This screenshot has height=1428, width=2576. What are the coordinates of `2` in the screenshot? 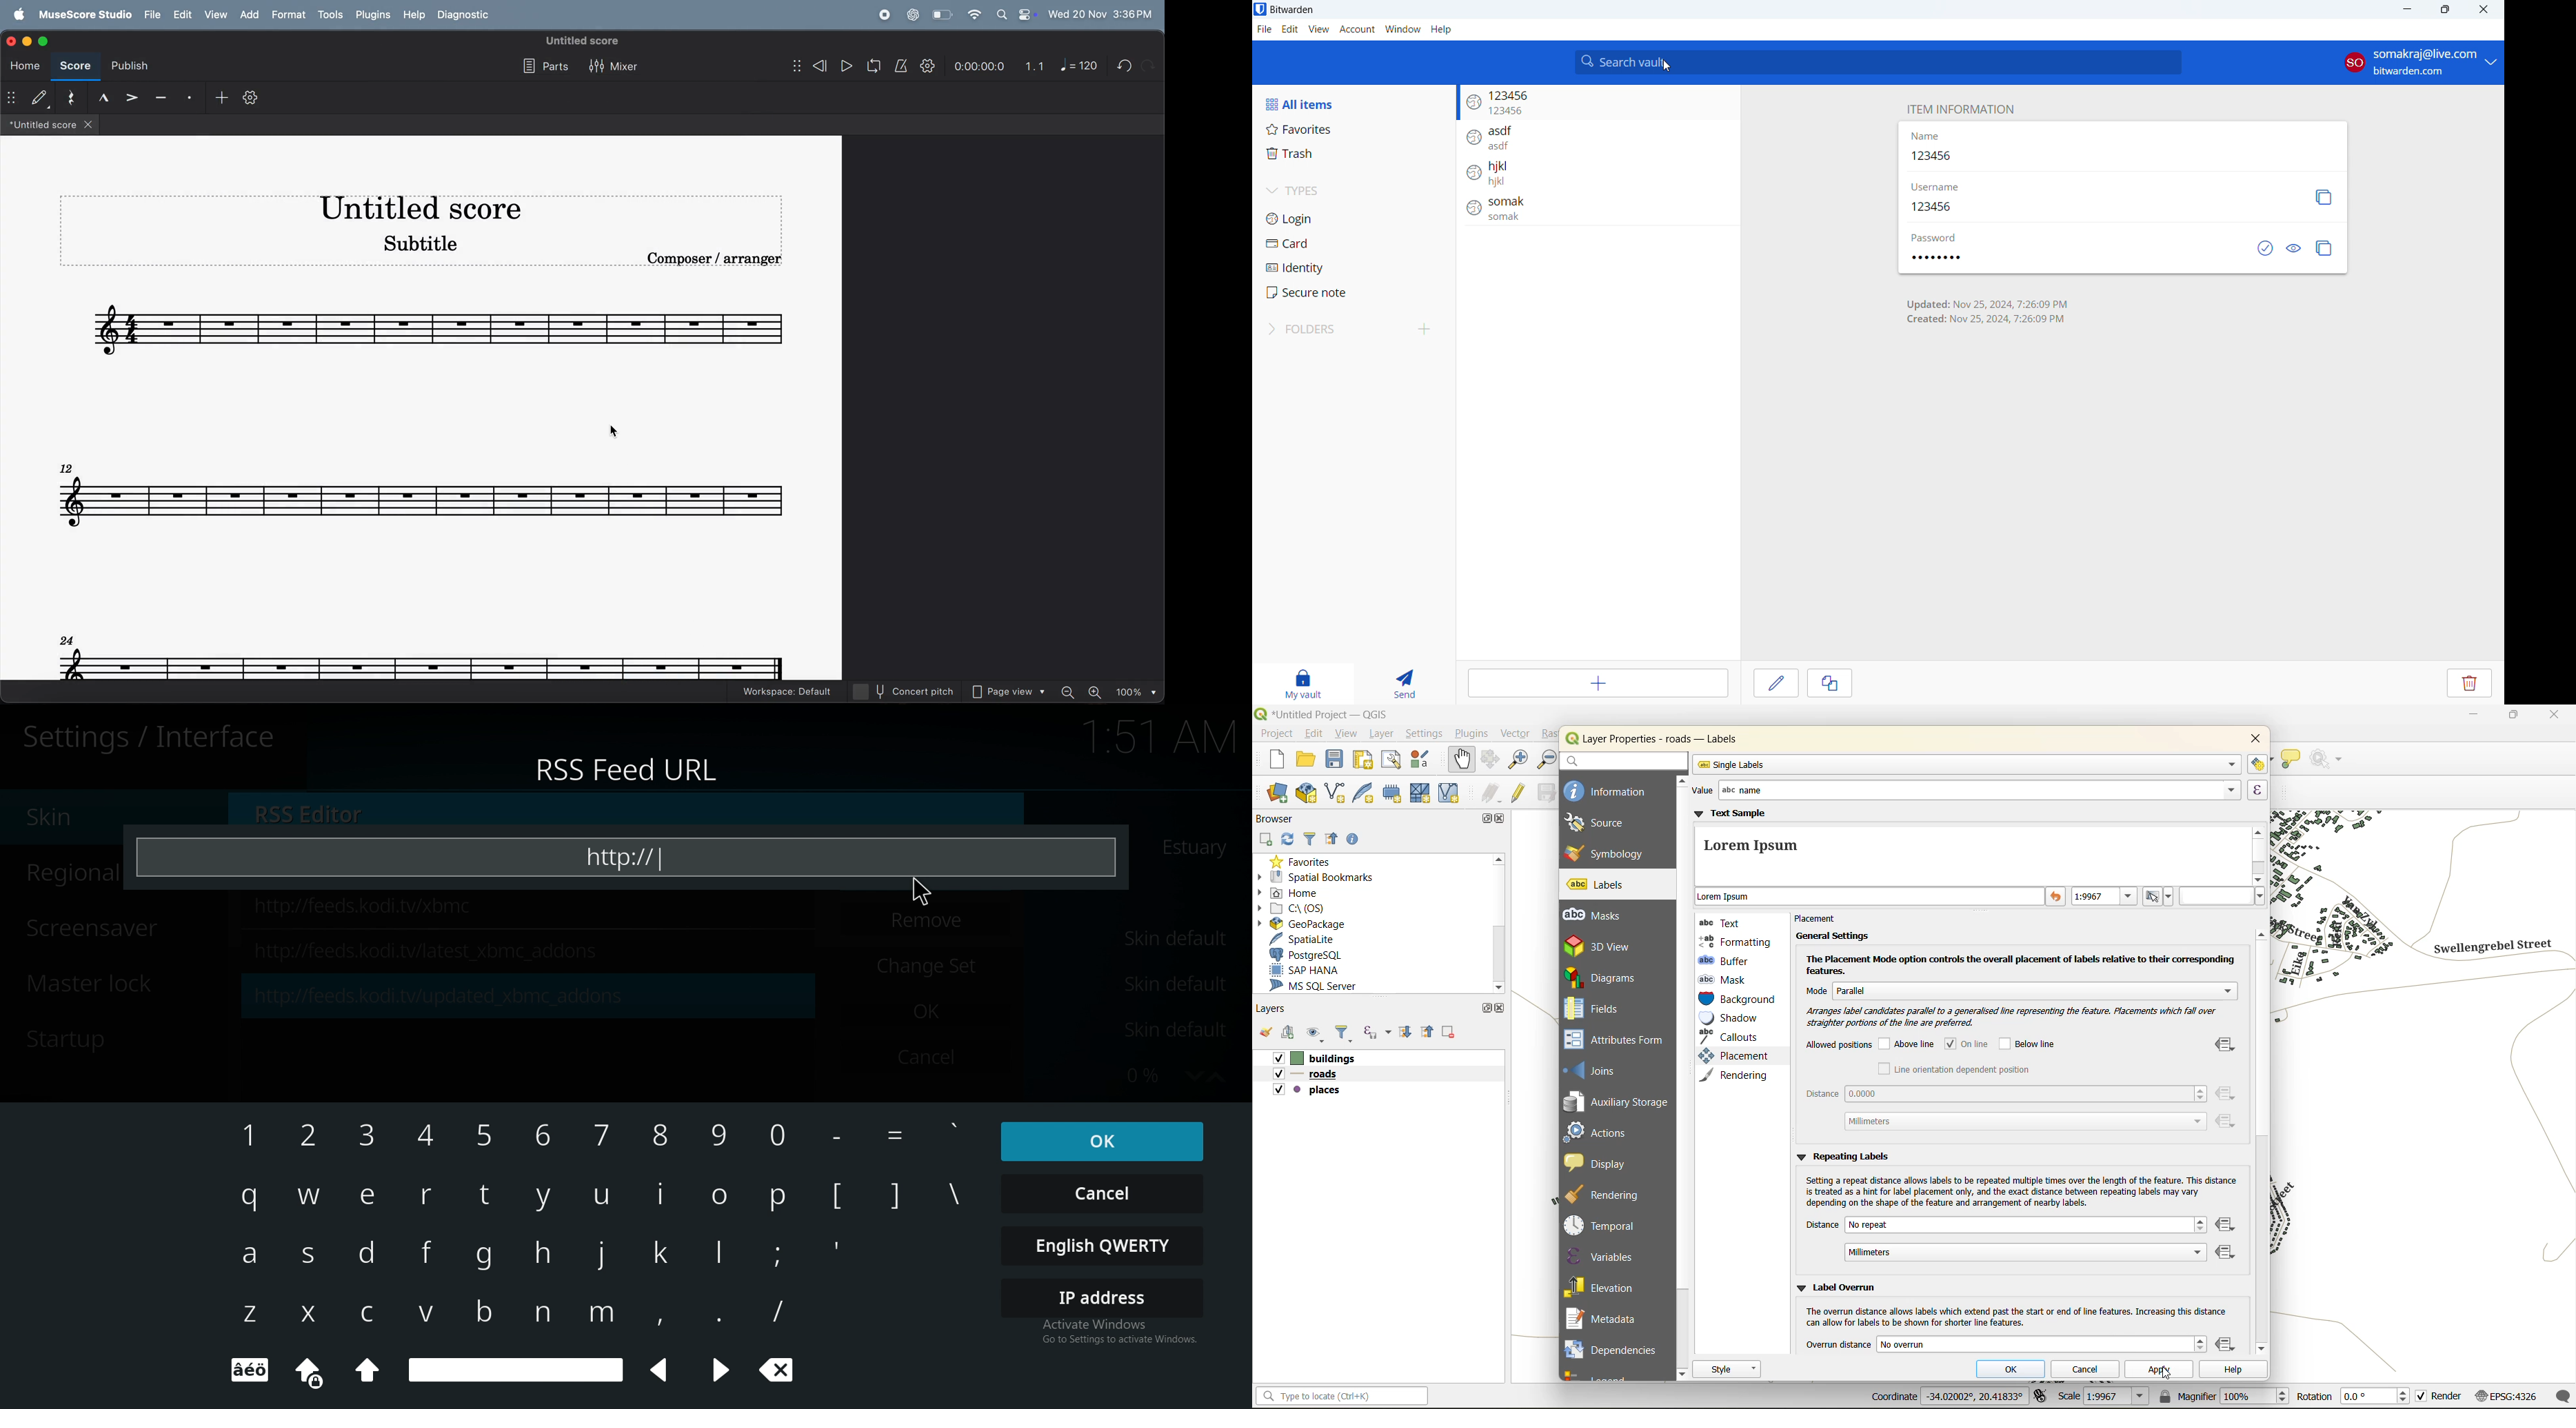 It's located at (318, 1138).